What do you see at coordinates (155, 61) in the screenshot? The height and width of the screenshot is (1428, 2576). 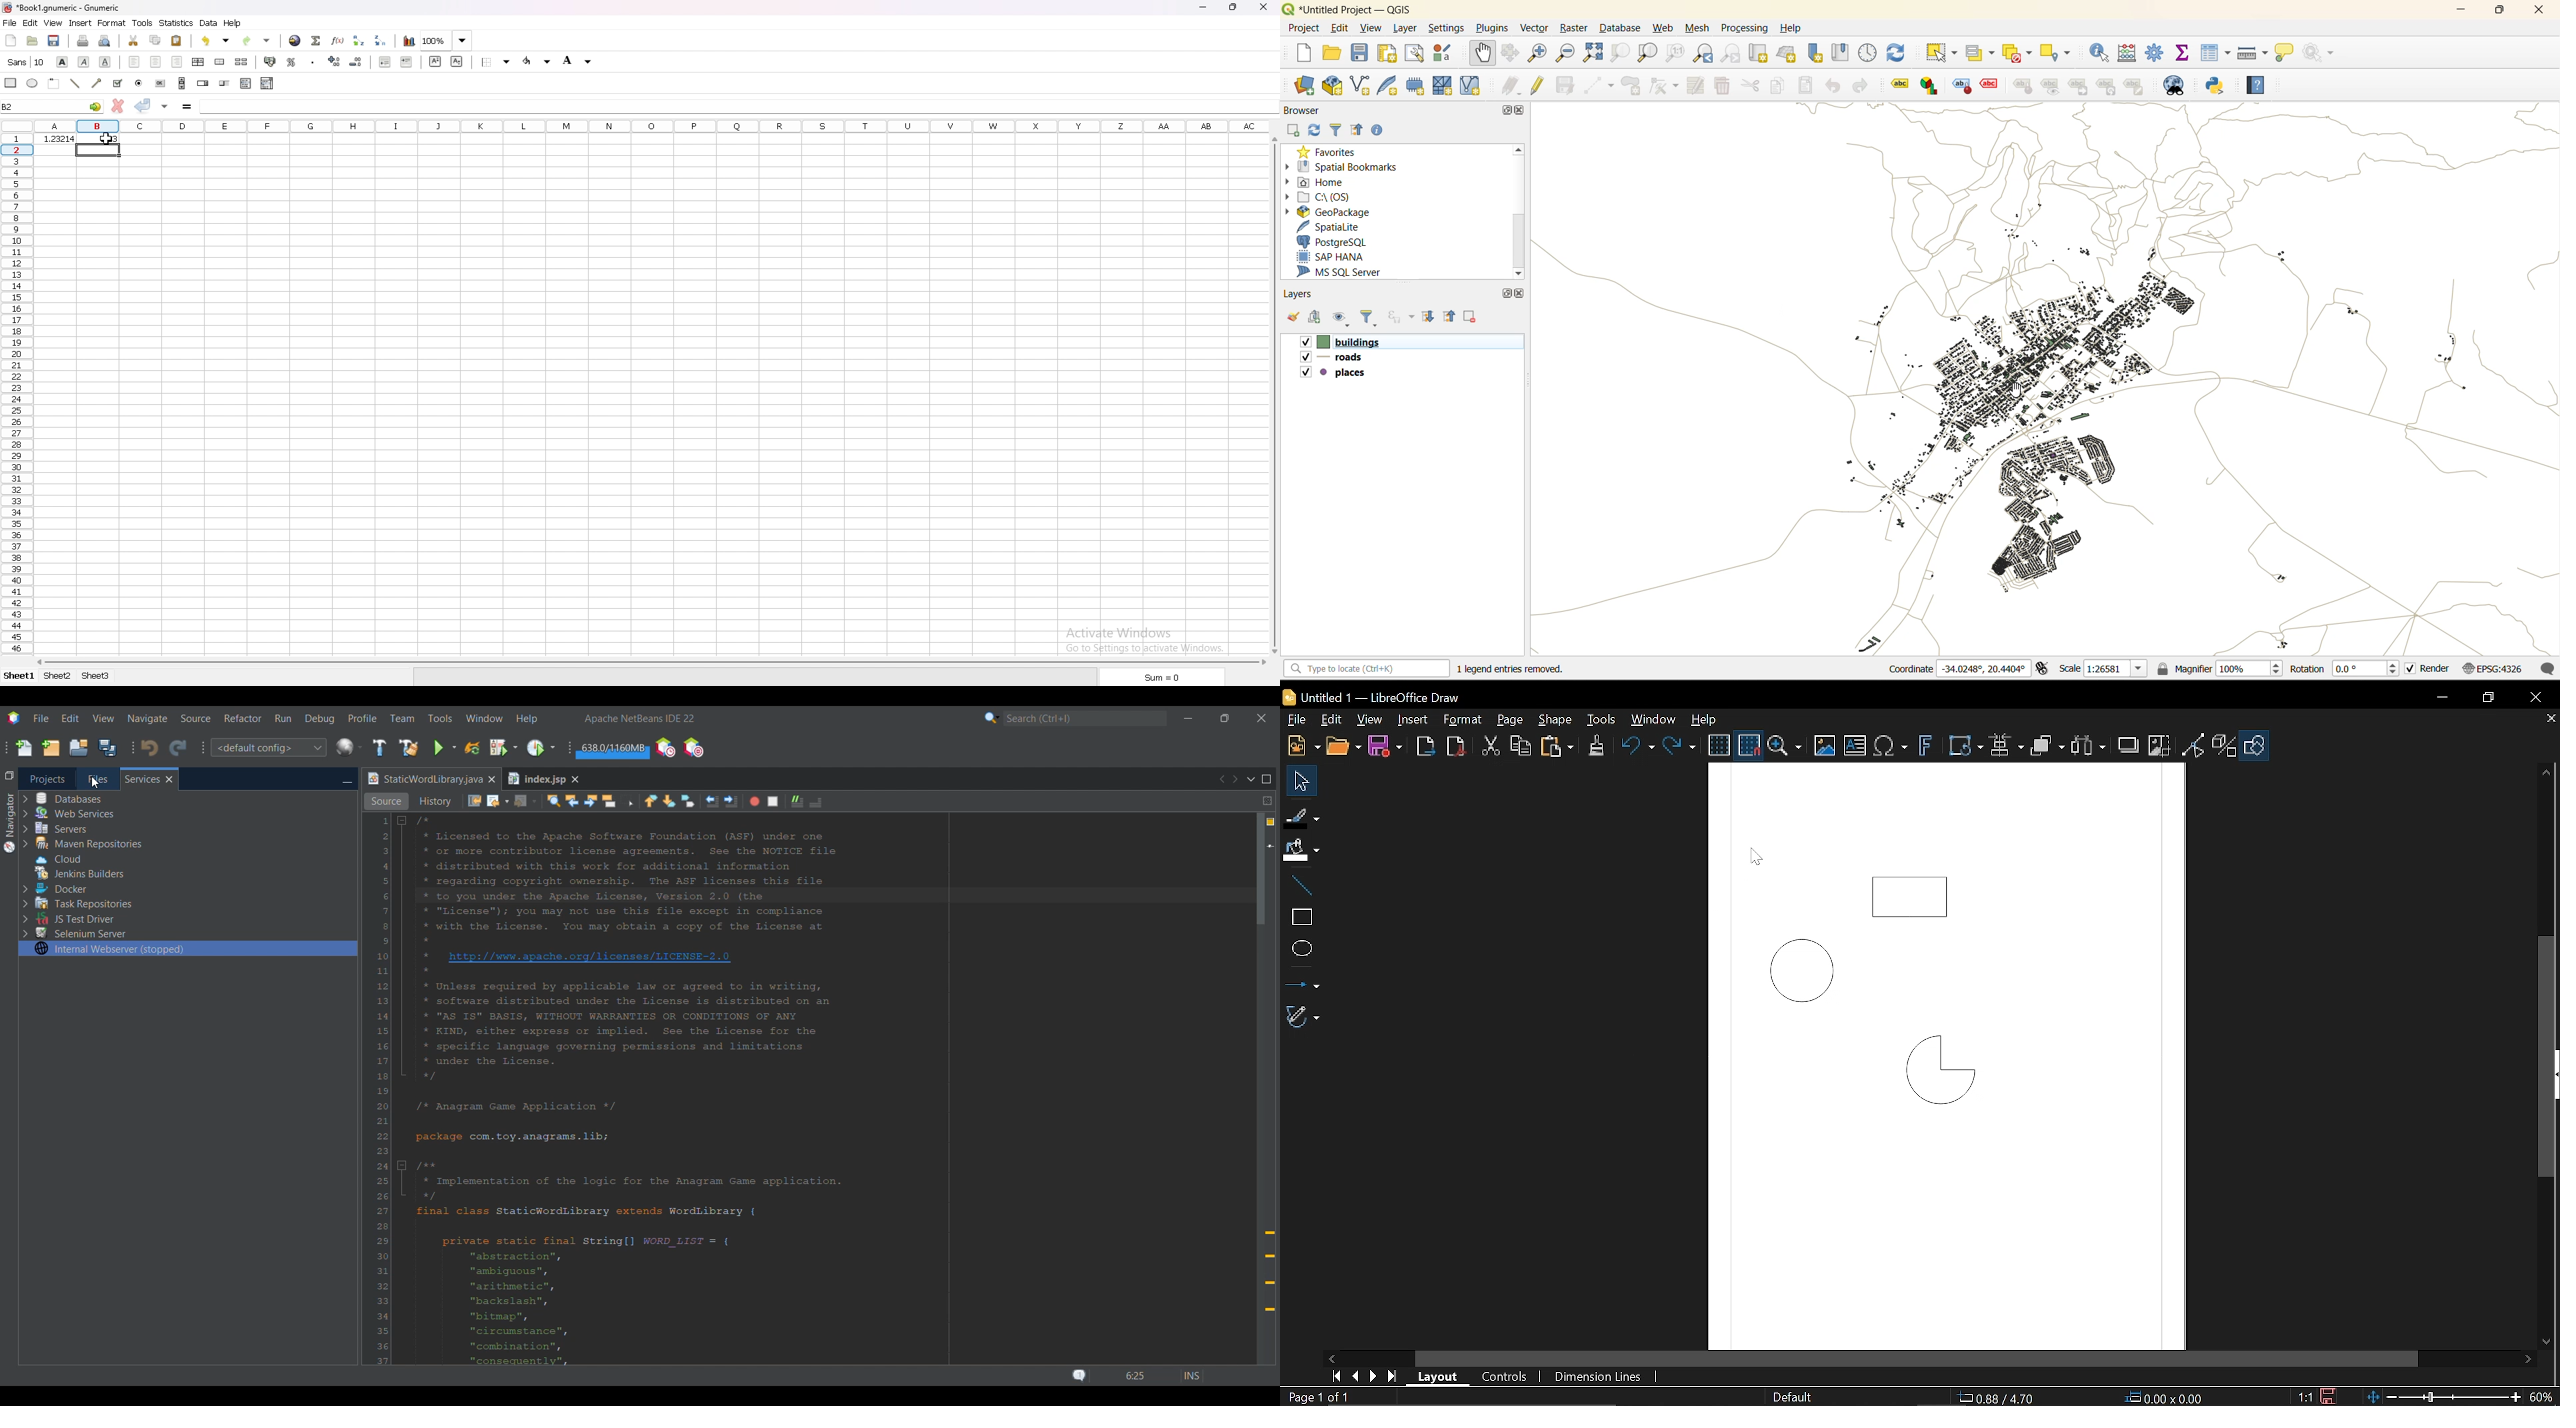 I see `centre` at bounding box center [155, 61].